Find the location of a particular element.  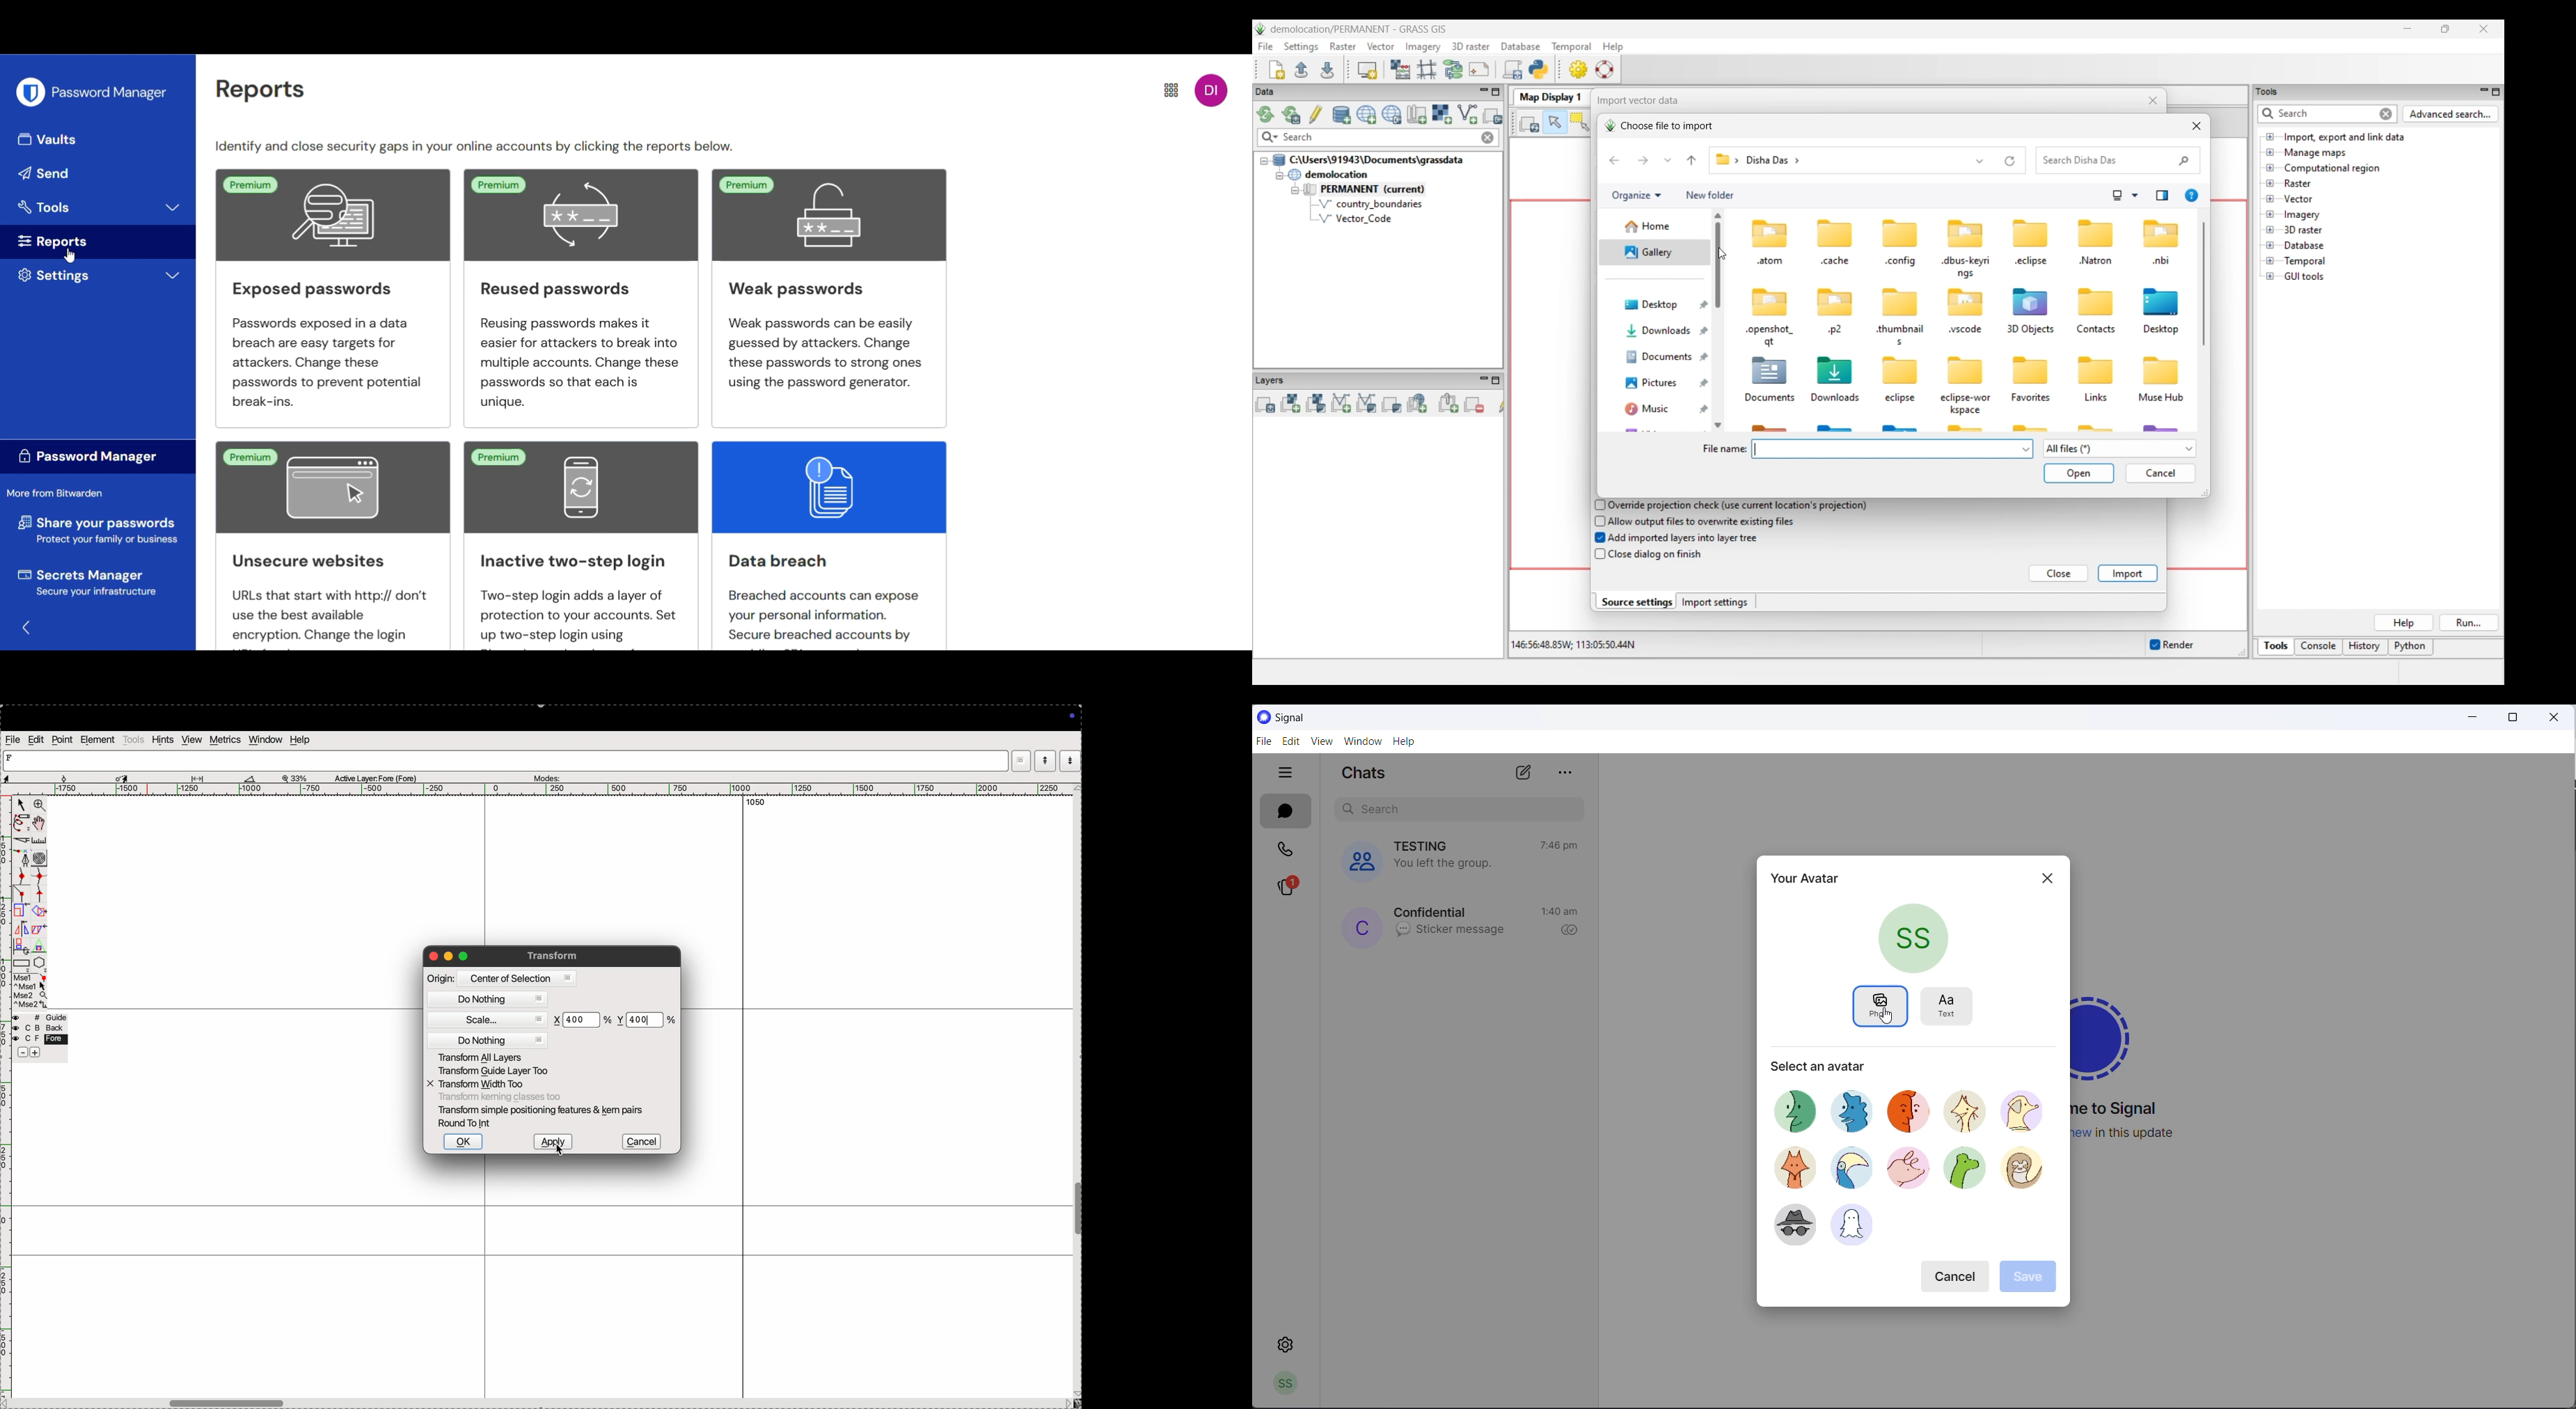

signal logo is located at coordinates (2112, 1033).